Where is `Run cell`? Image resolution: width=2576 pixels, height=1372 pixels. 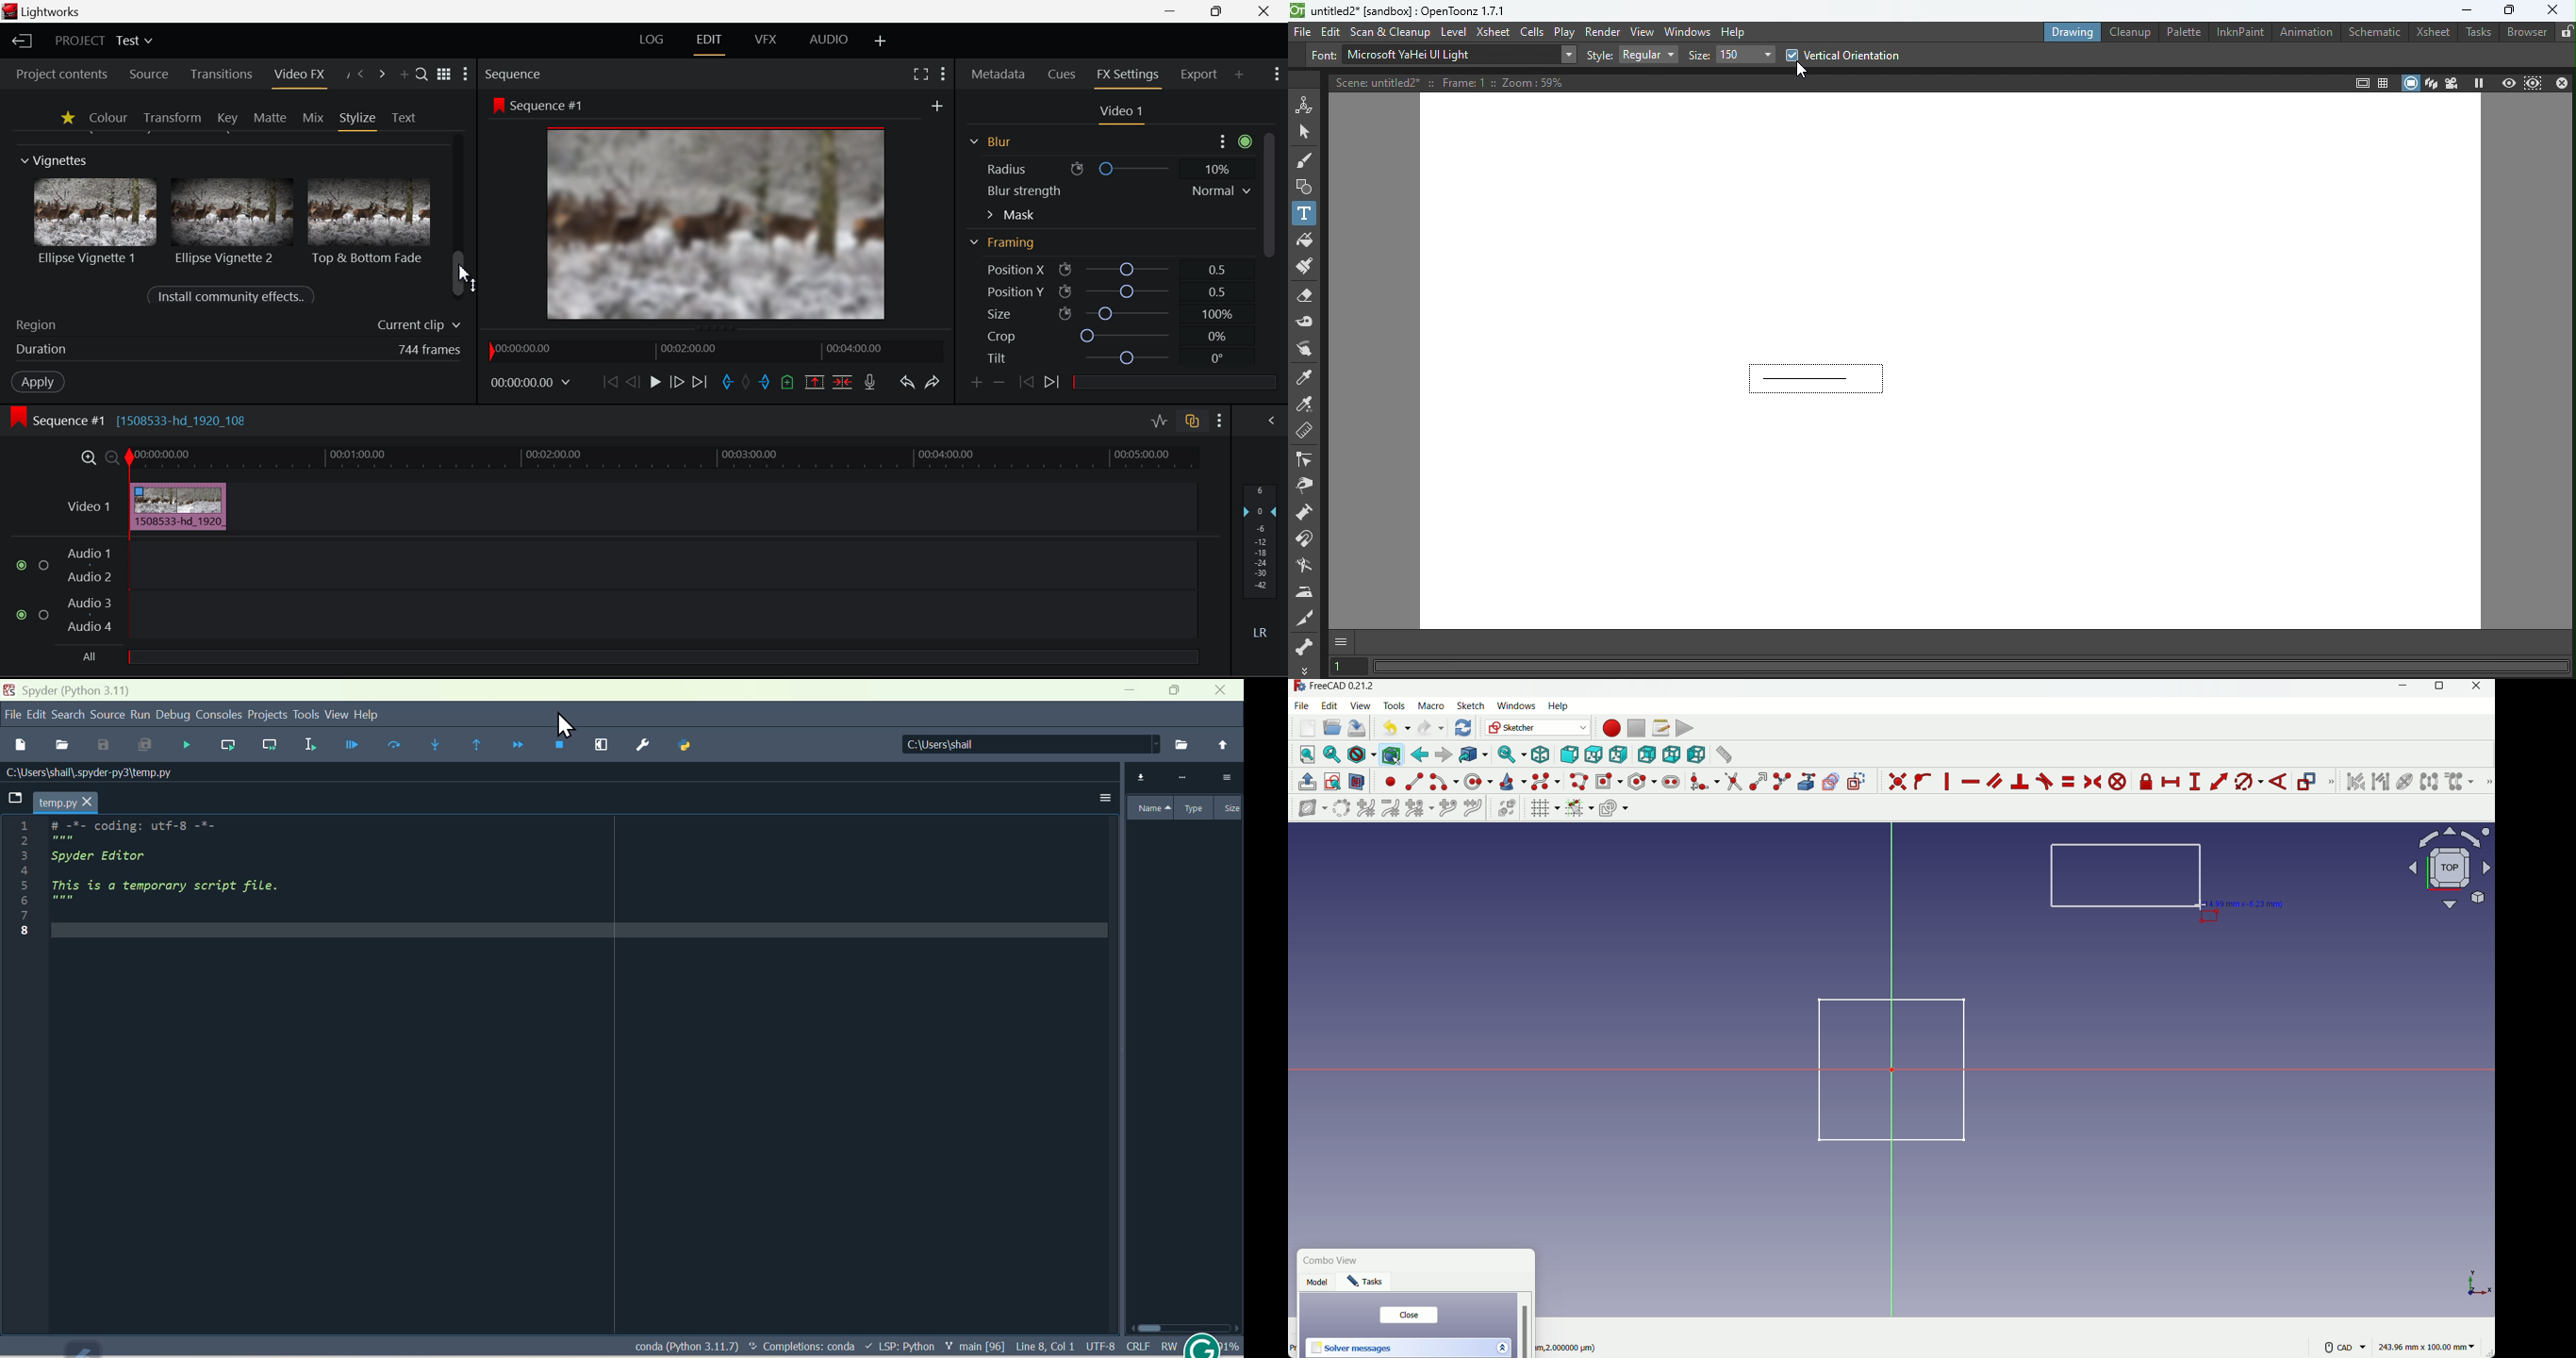
Run cell is located at coordinates (395, 748).